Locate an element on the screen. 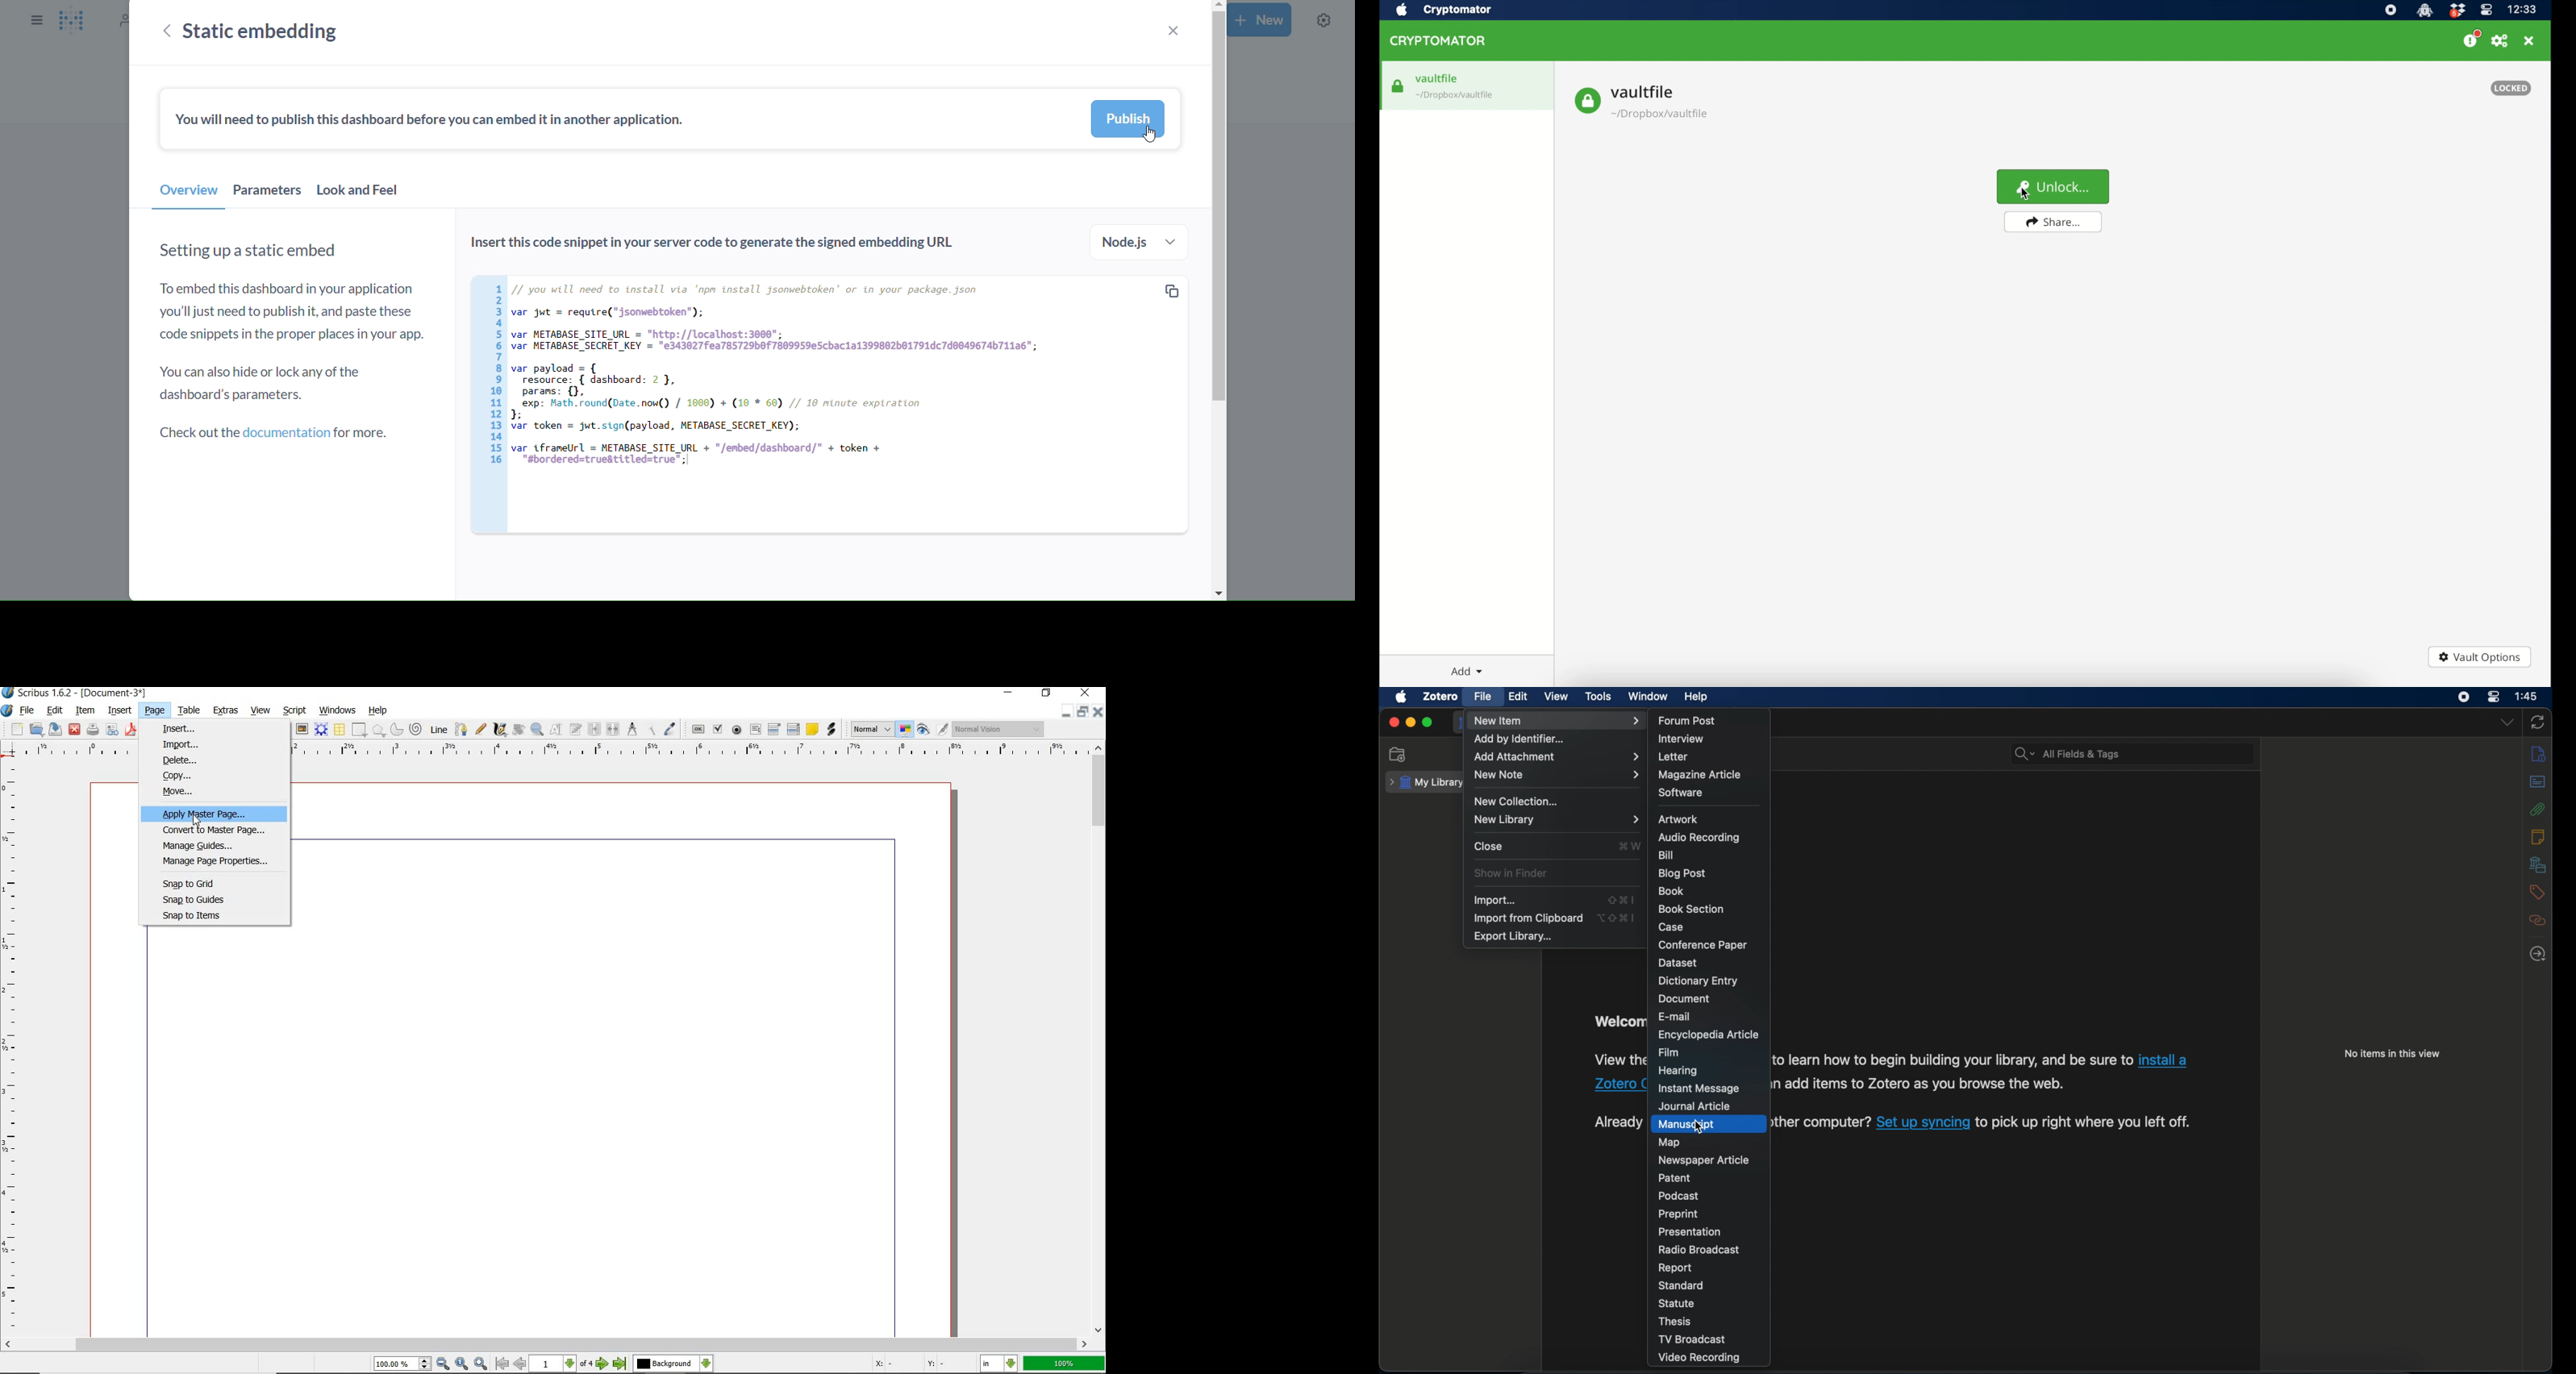  text annotation is located at coordinates (811, 729).